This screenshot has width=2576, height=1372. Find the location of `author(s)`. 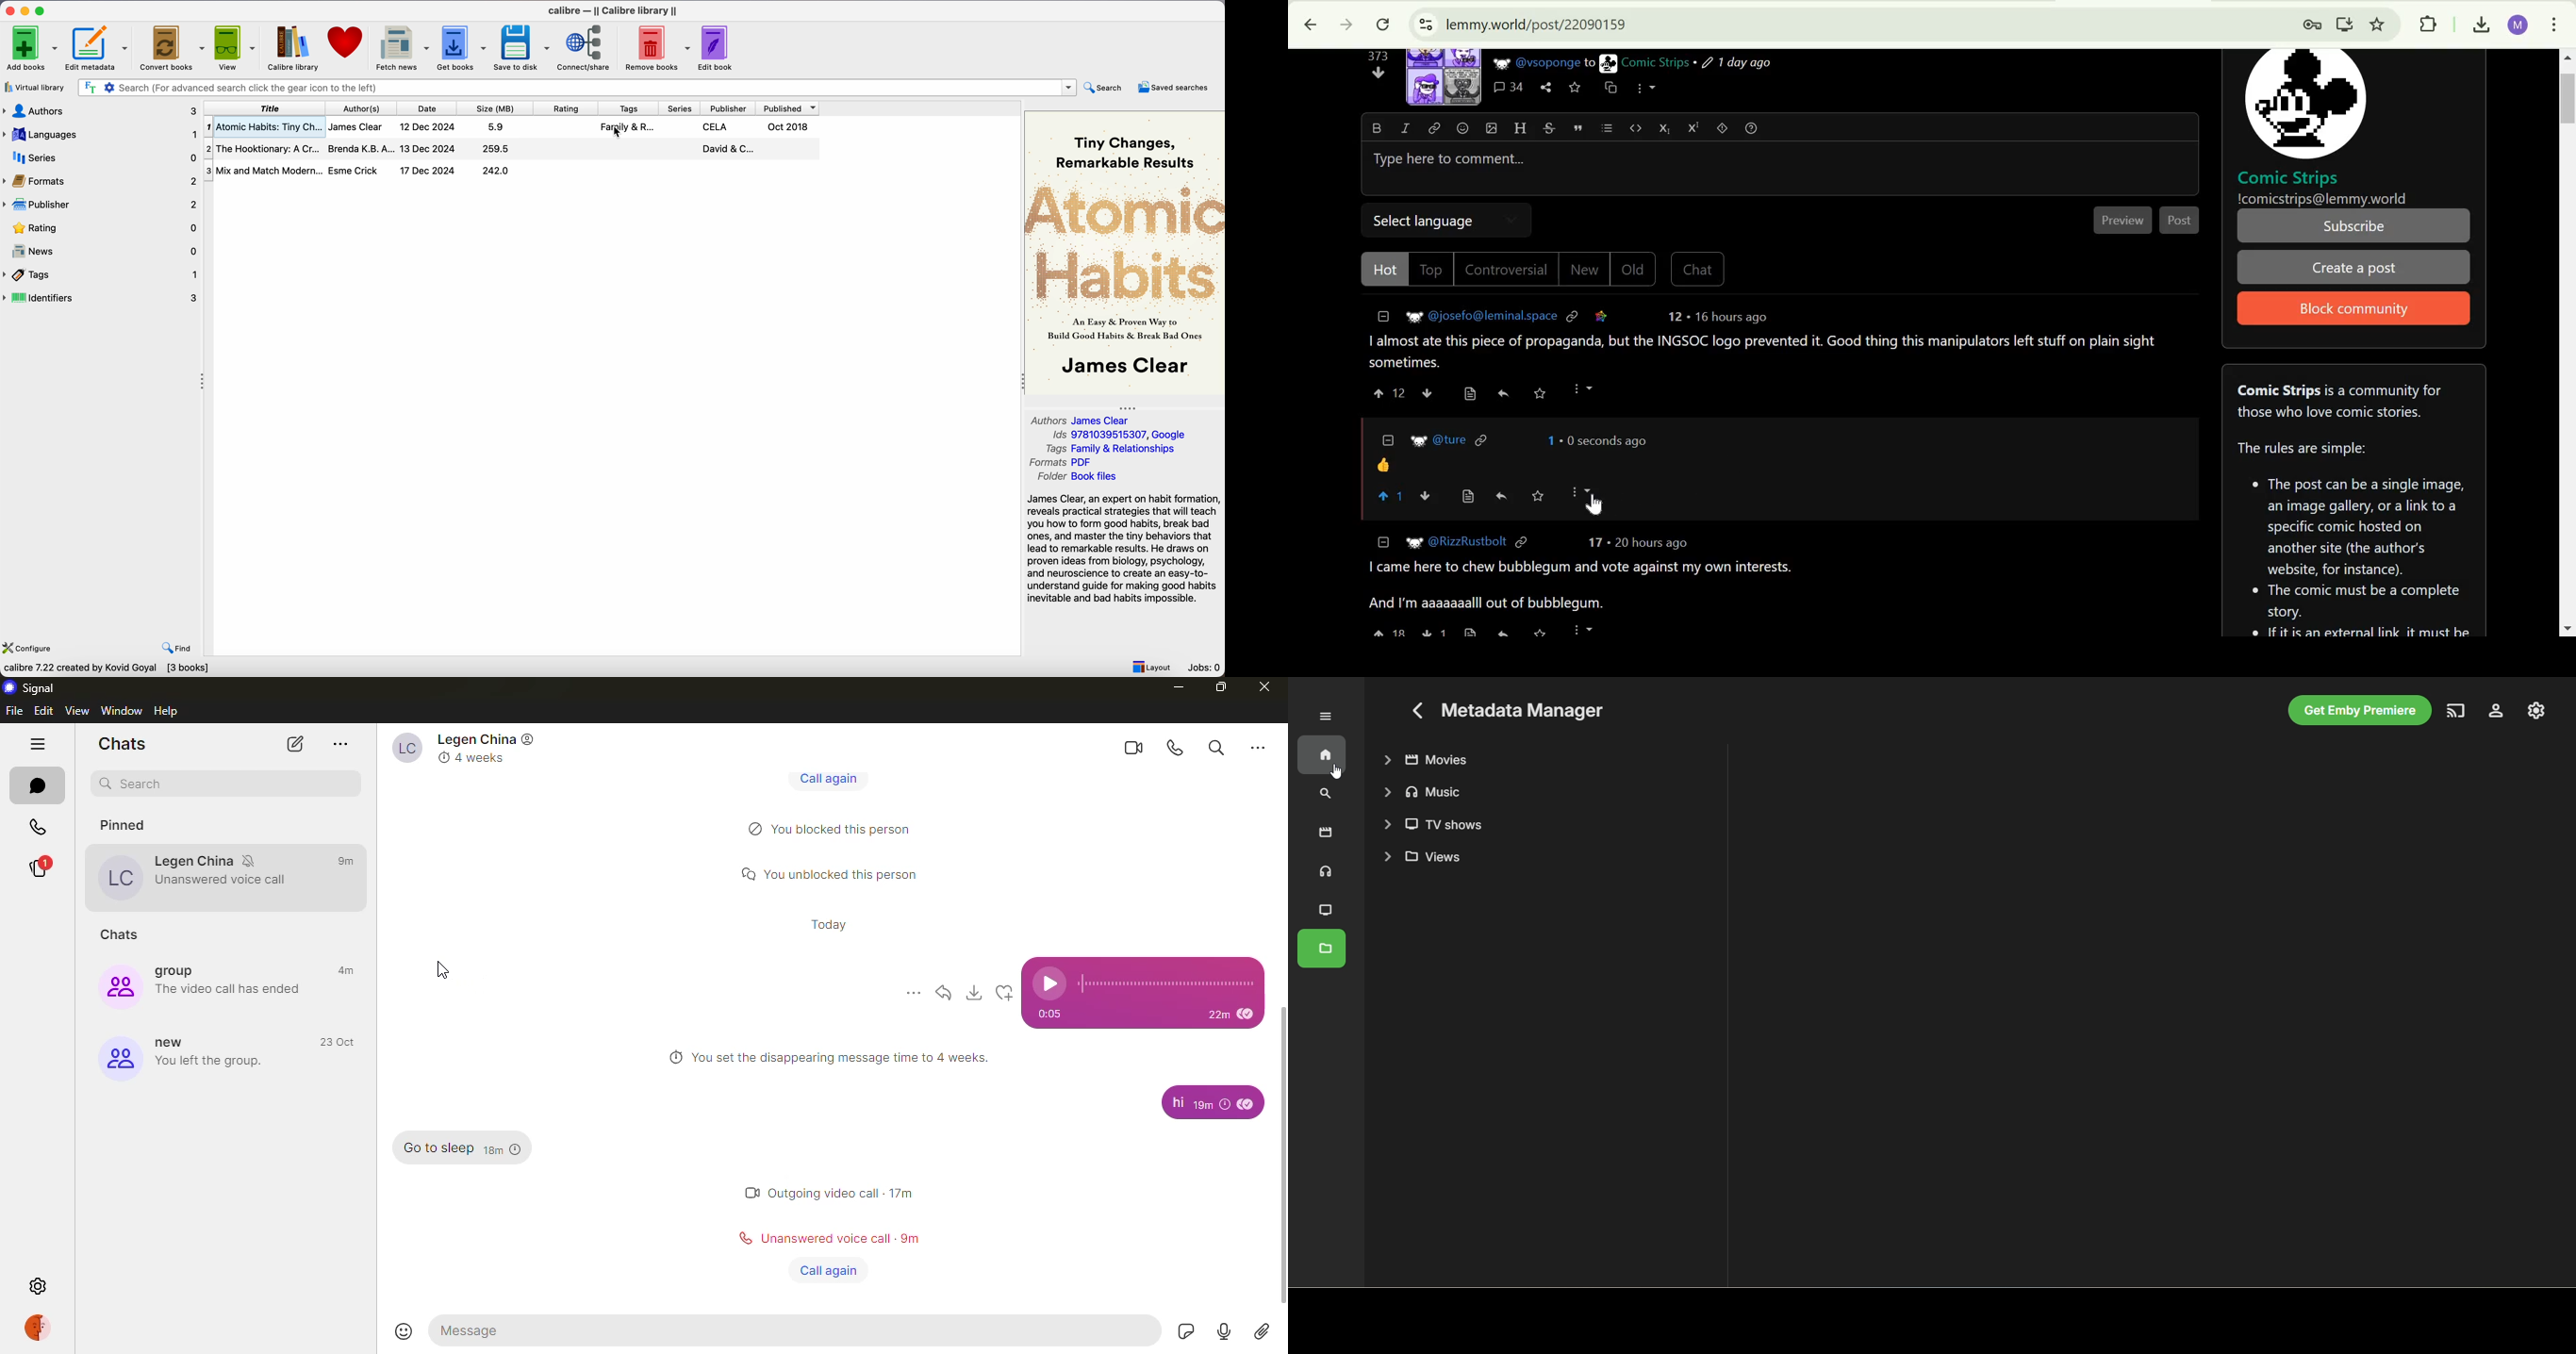

author(s) is located at coordinates (363, 107).